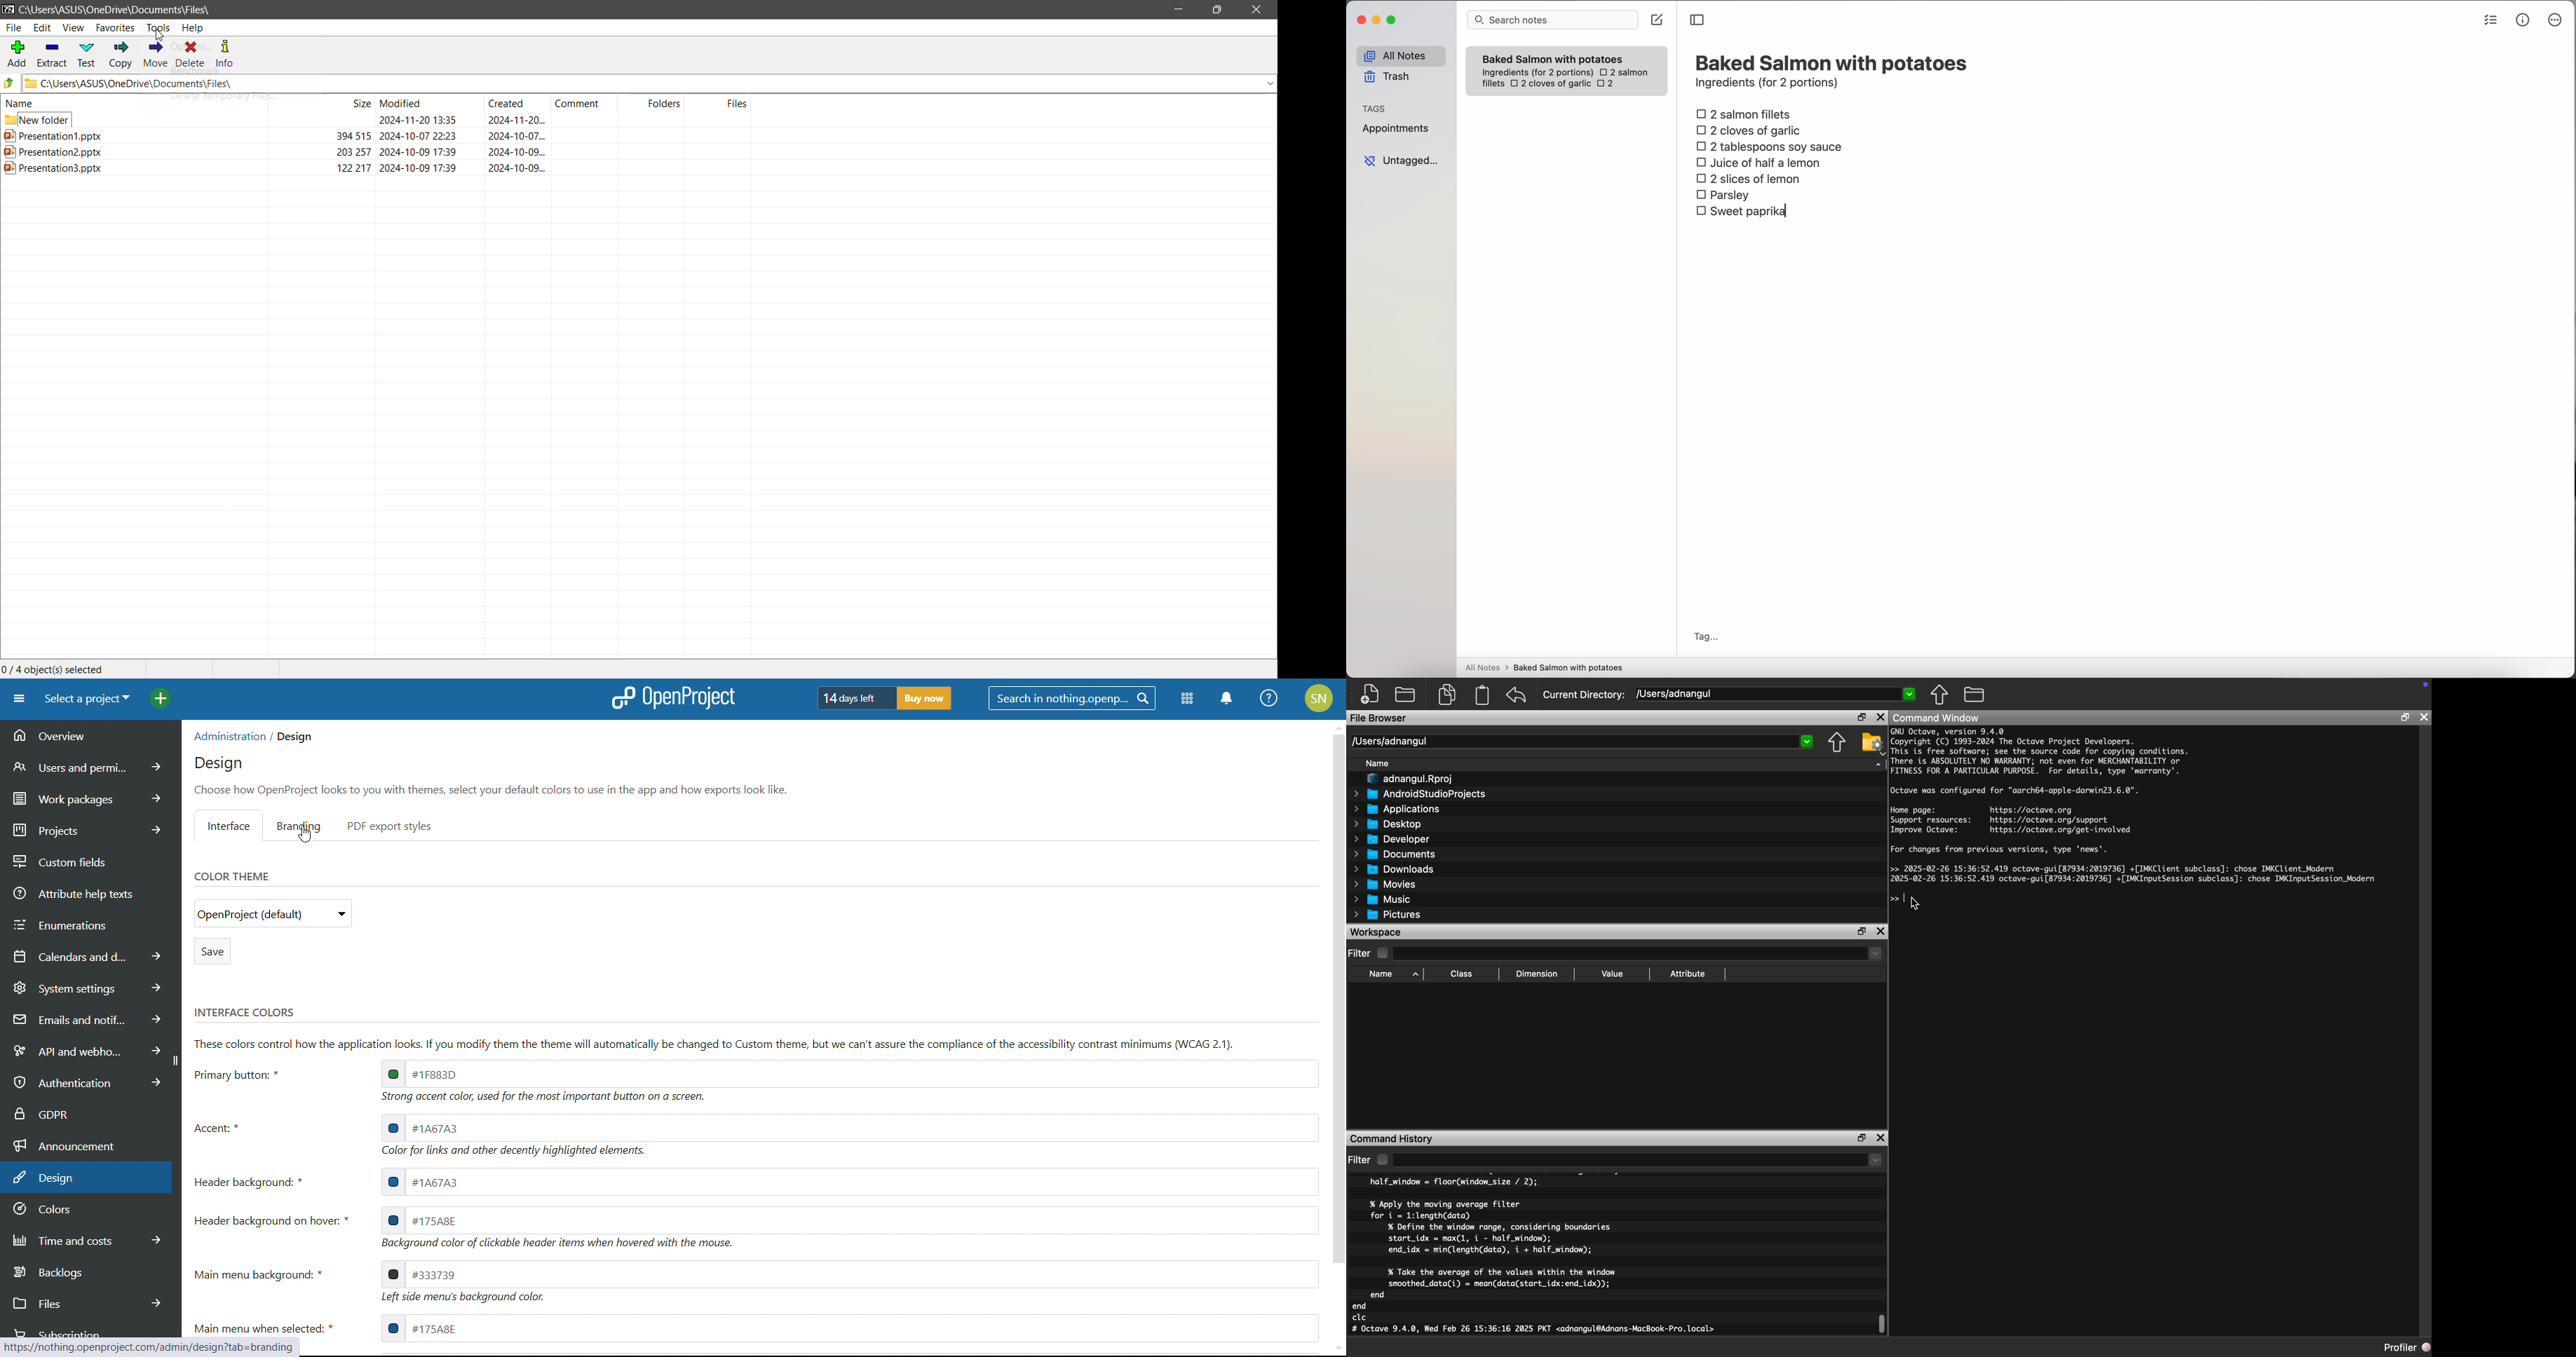 This screenshot has width=2576, height=1372. What do you see at coordinates (53, 55) in the screenshot?
I see `Extract` at bounding box center [53, 55].